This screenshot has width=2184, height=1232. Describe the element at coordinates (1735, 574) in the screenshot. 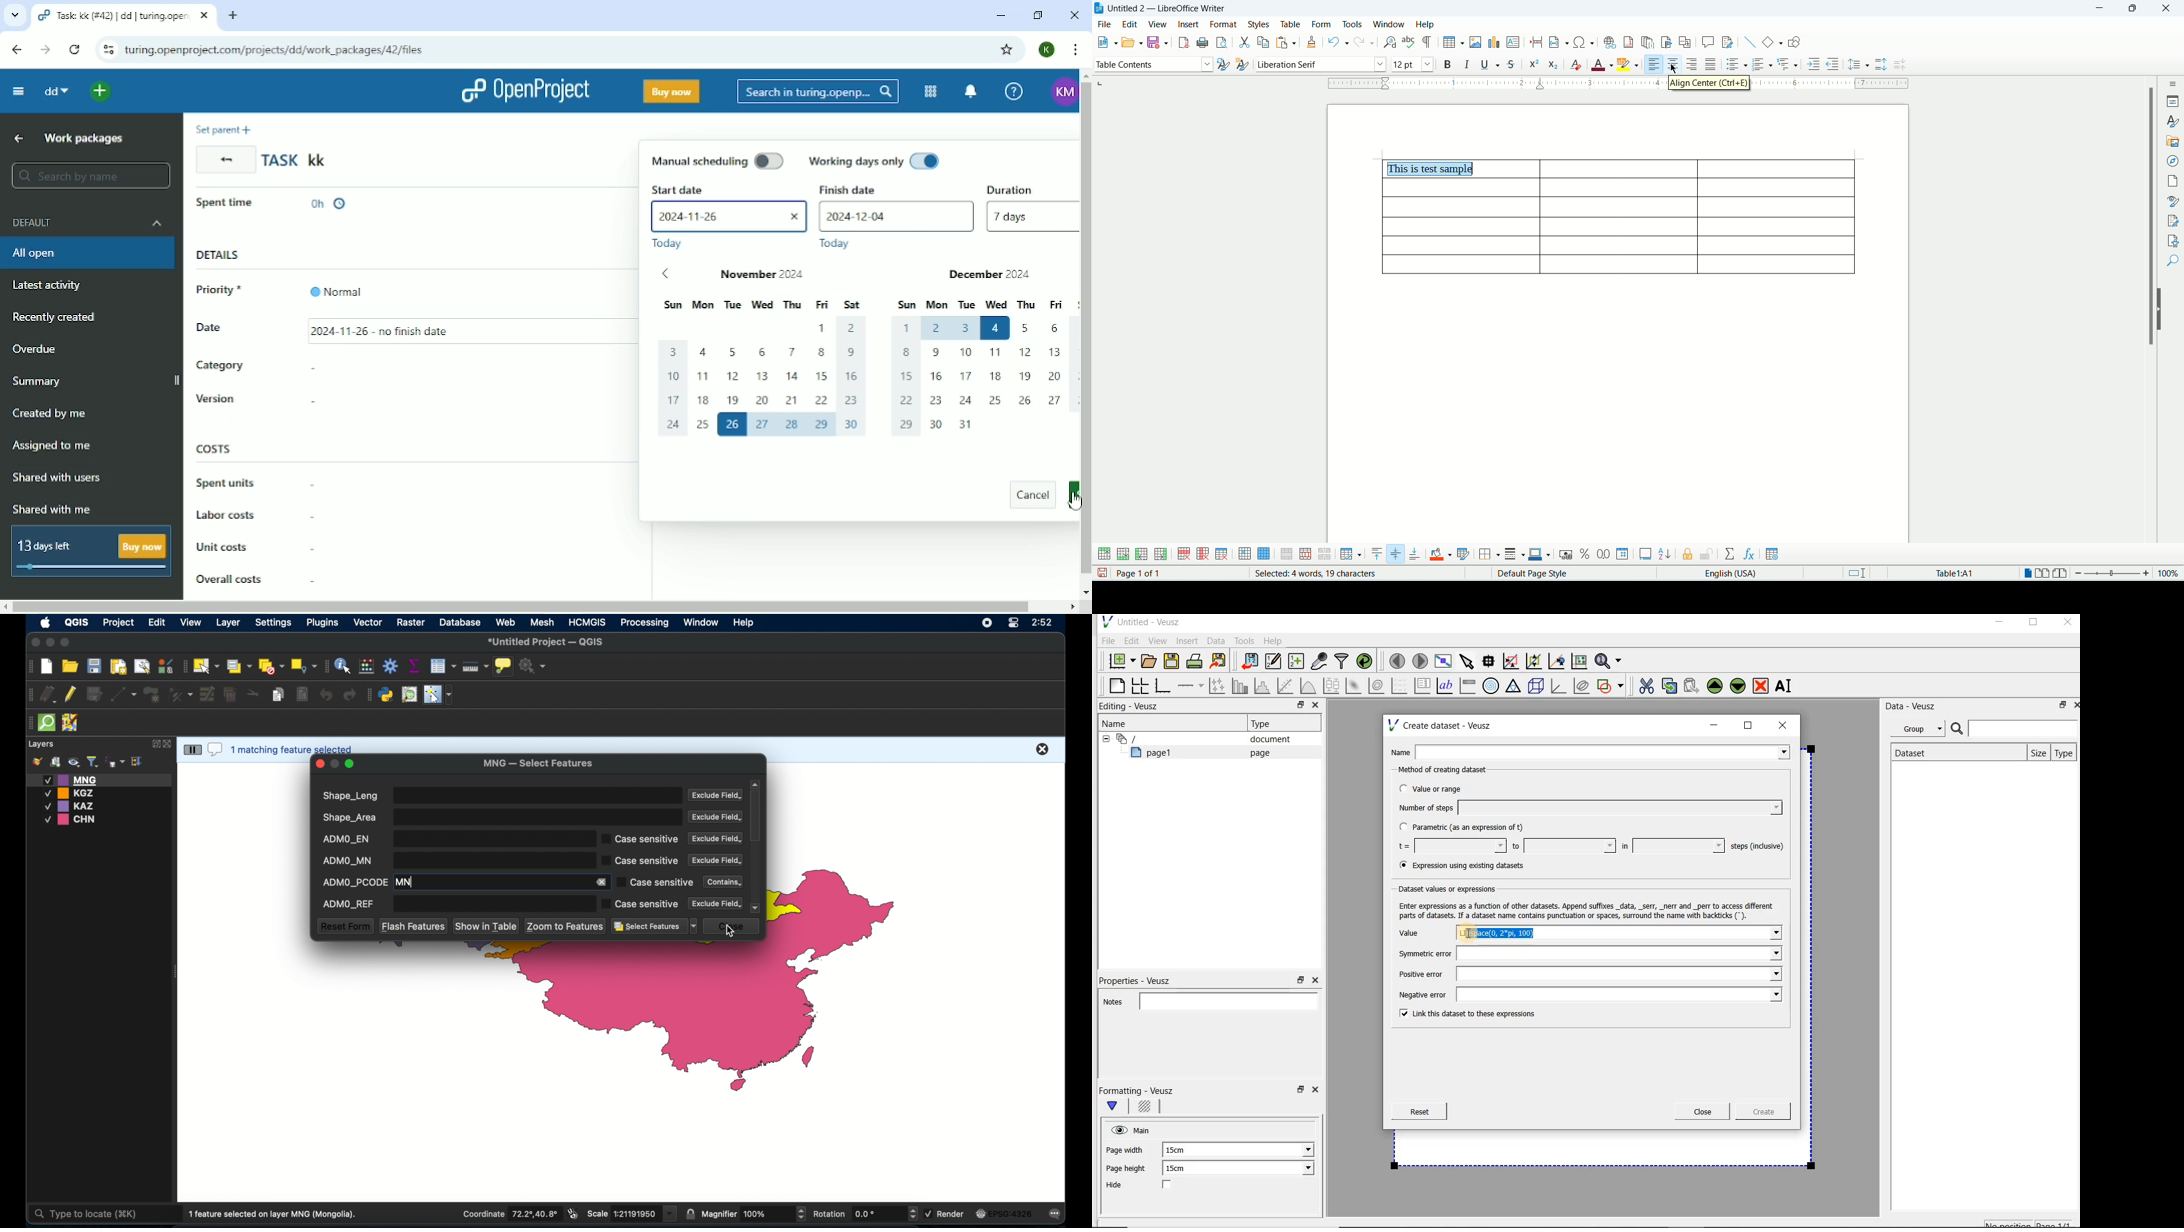

I see `text language` at that location.